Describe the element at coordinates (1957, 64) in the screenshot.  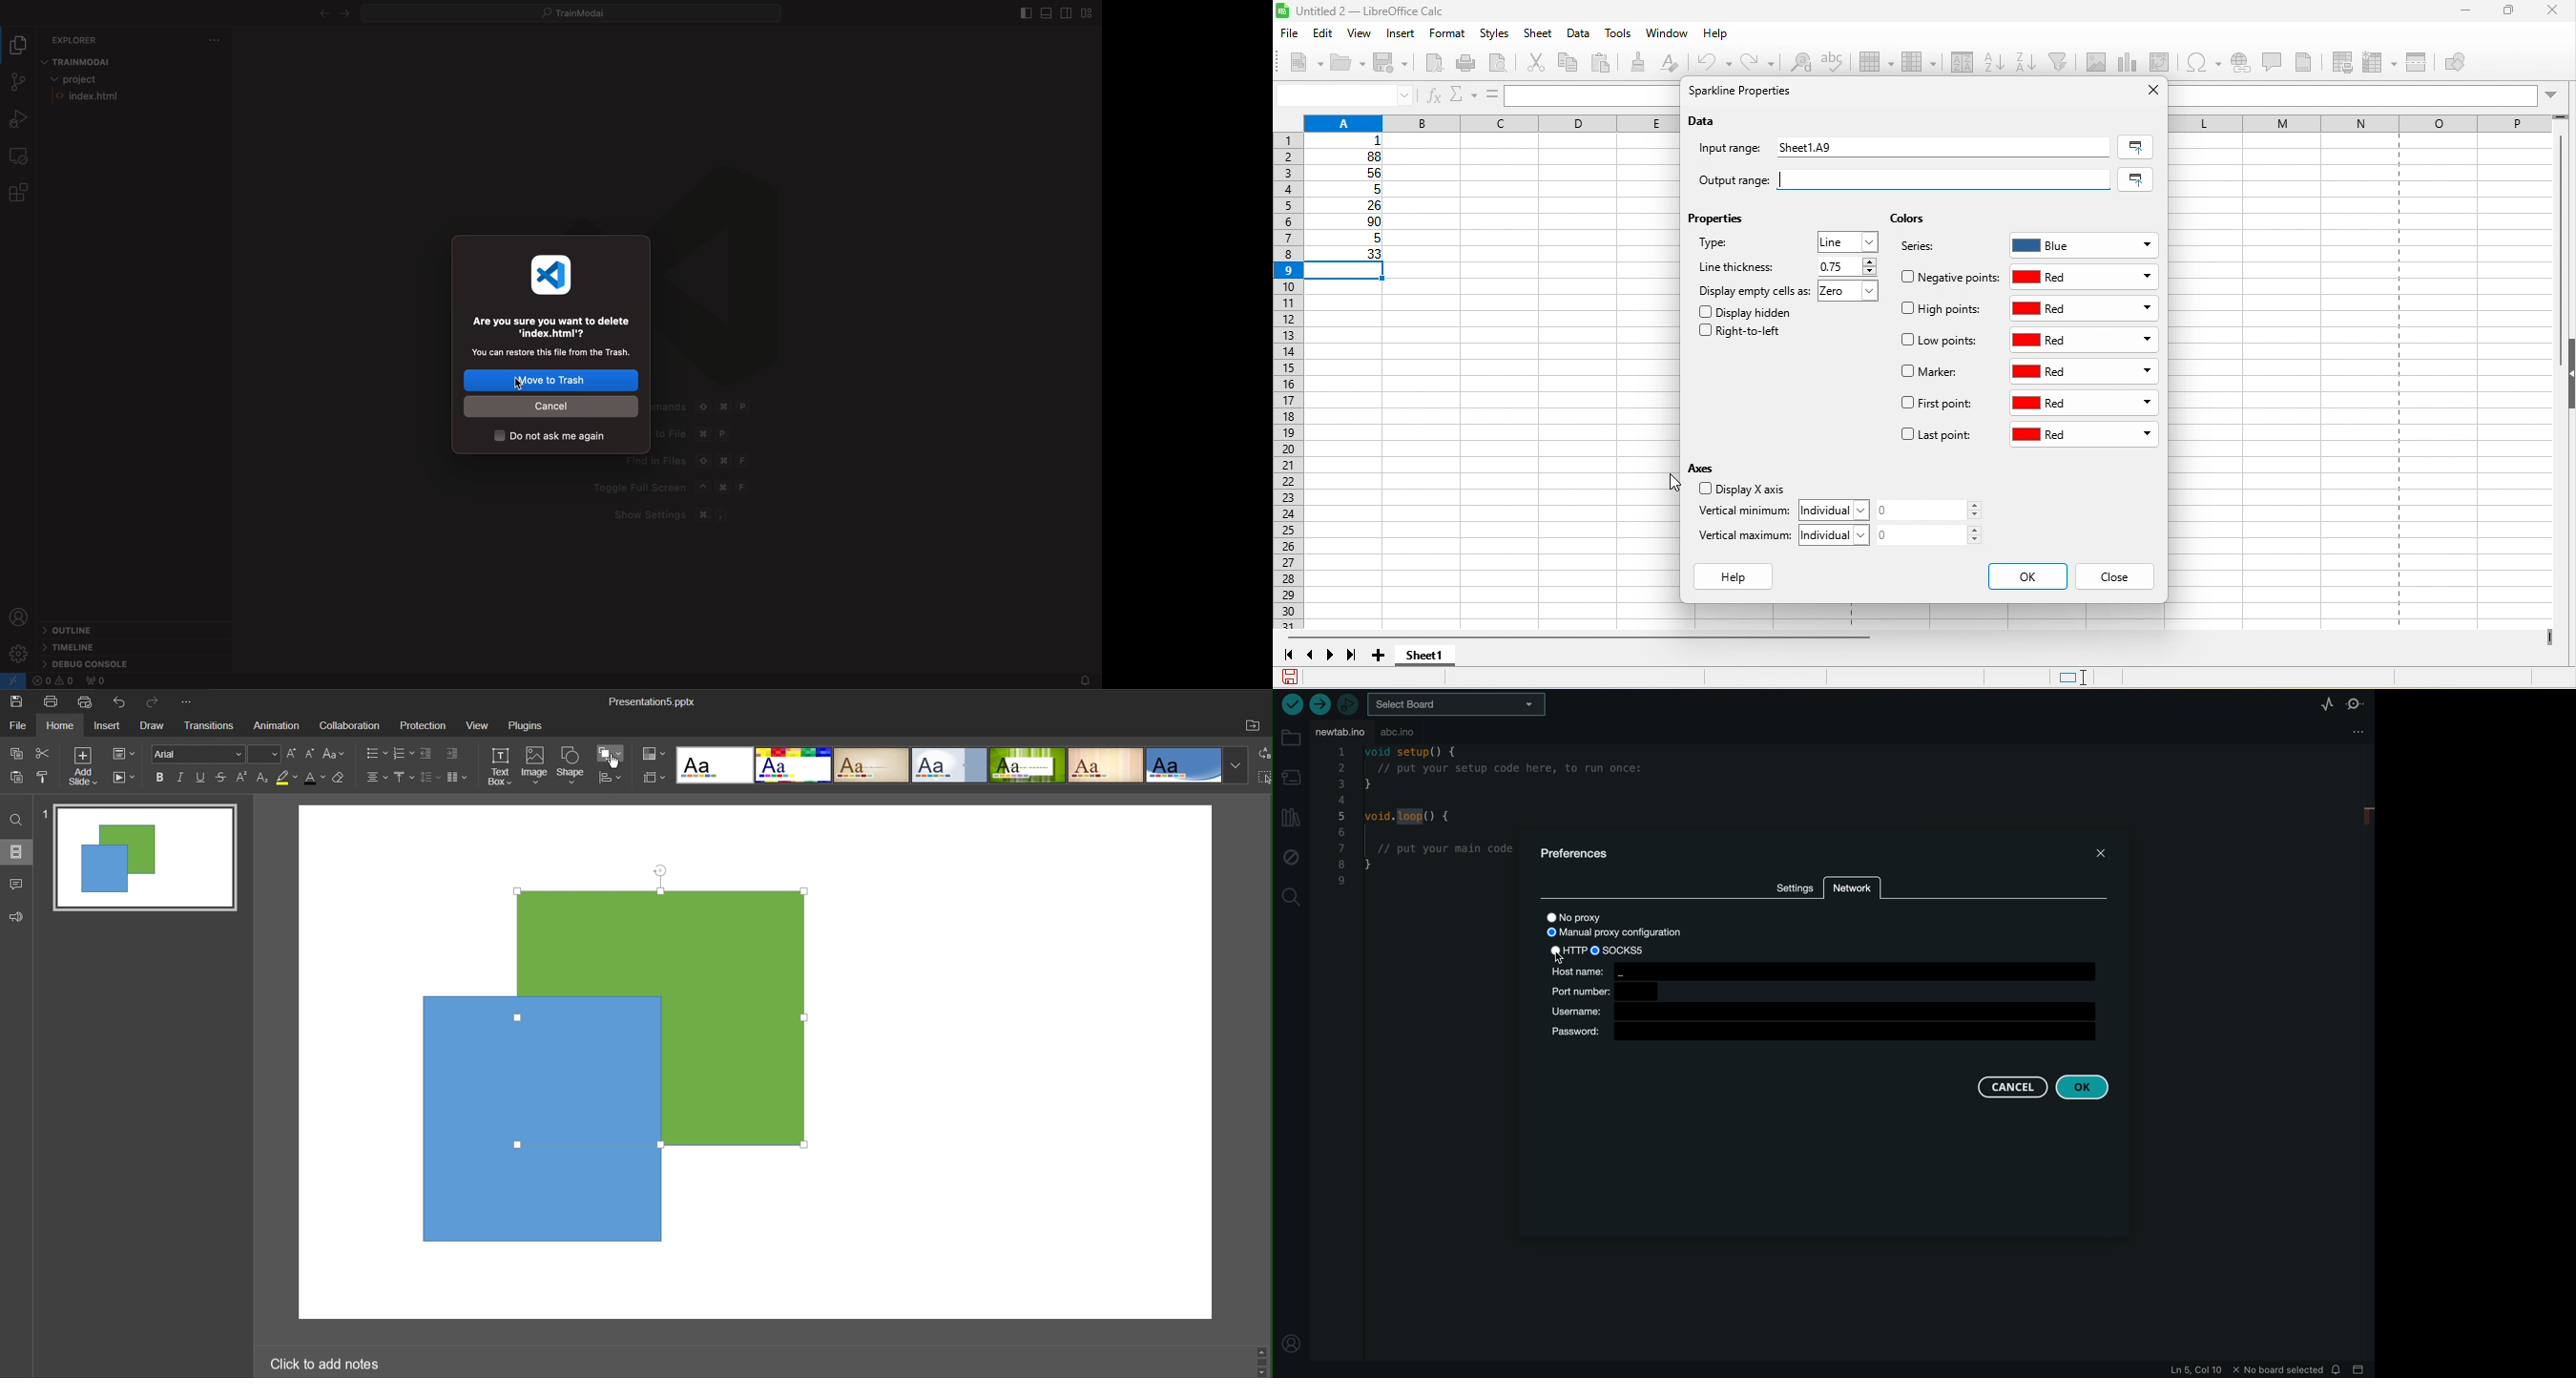
I see `sort` at that location.